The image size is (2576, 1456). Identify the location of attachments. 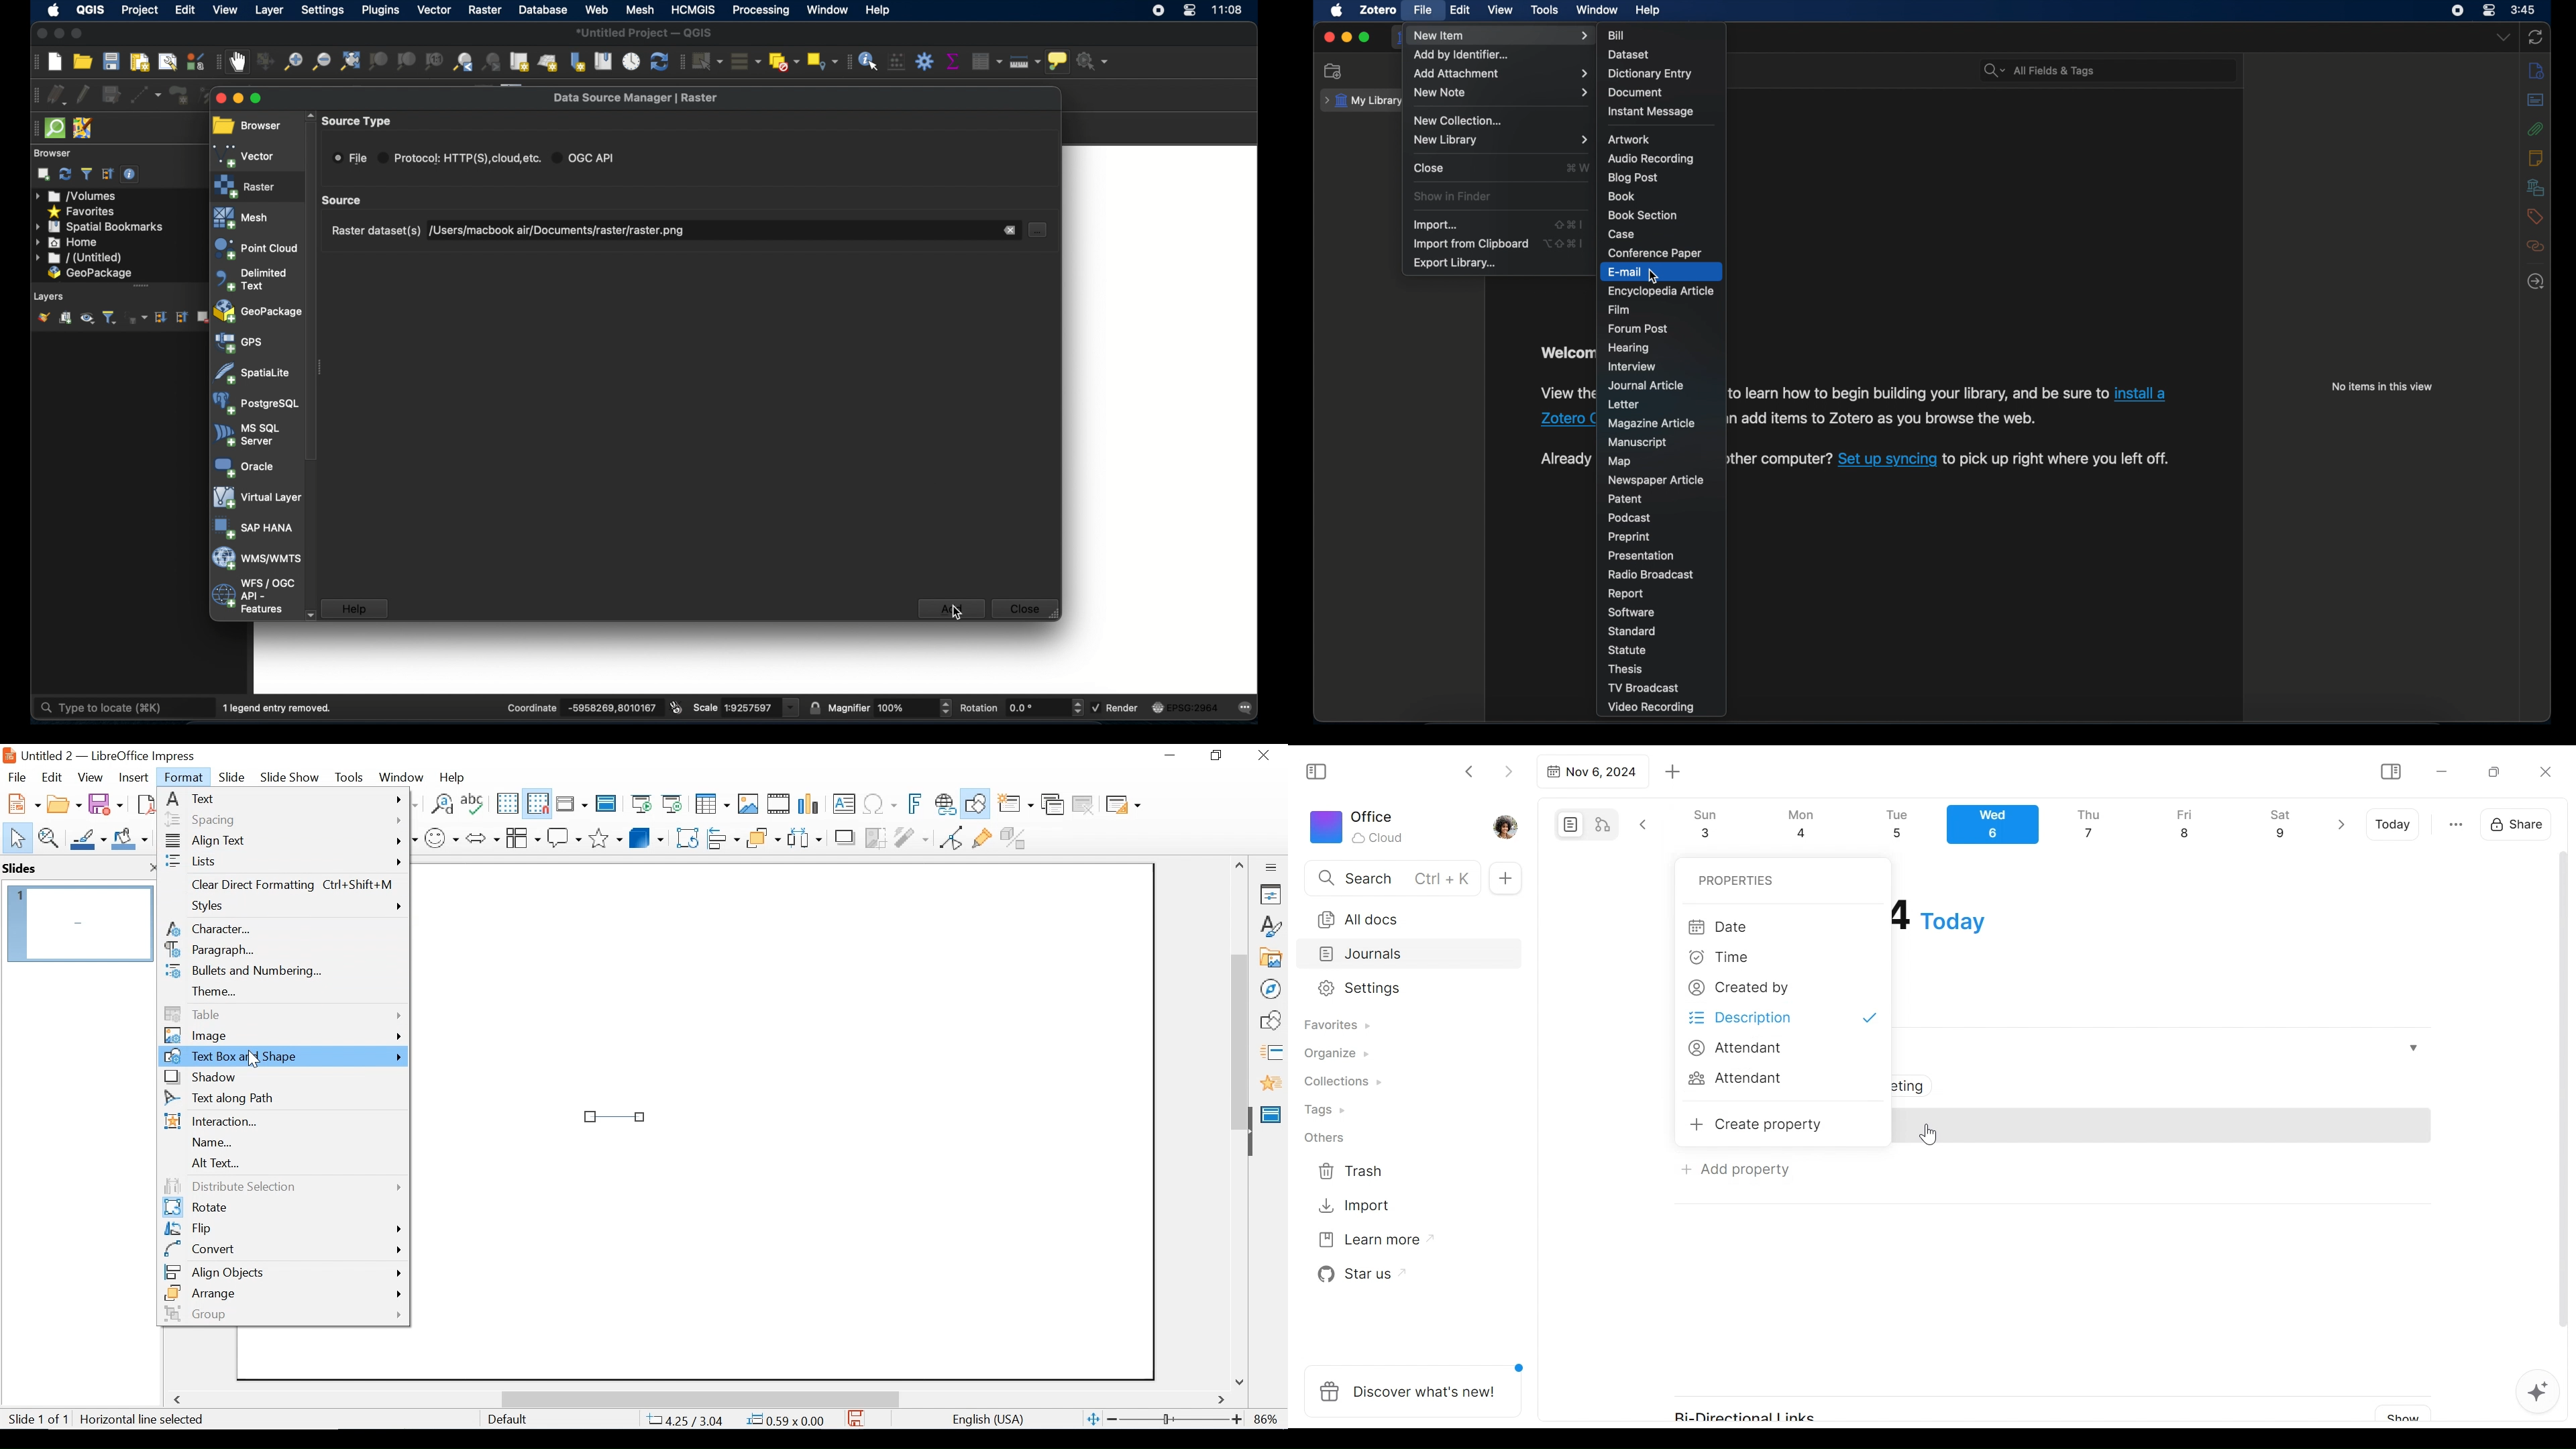
(2536, 128).